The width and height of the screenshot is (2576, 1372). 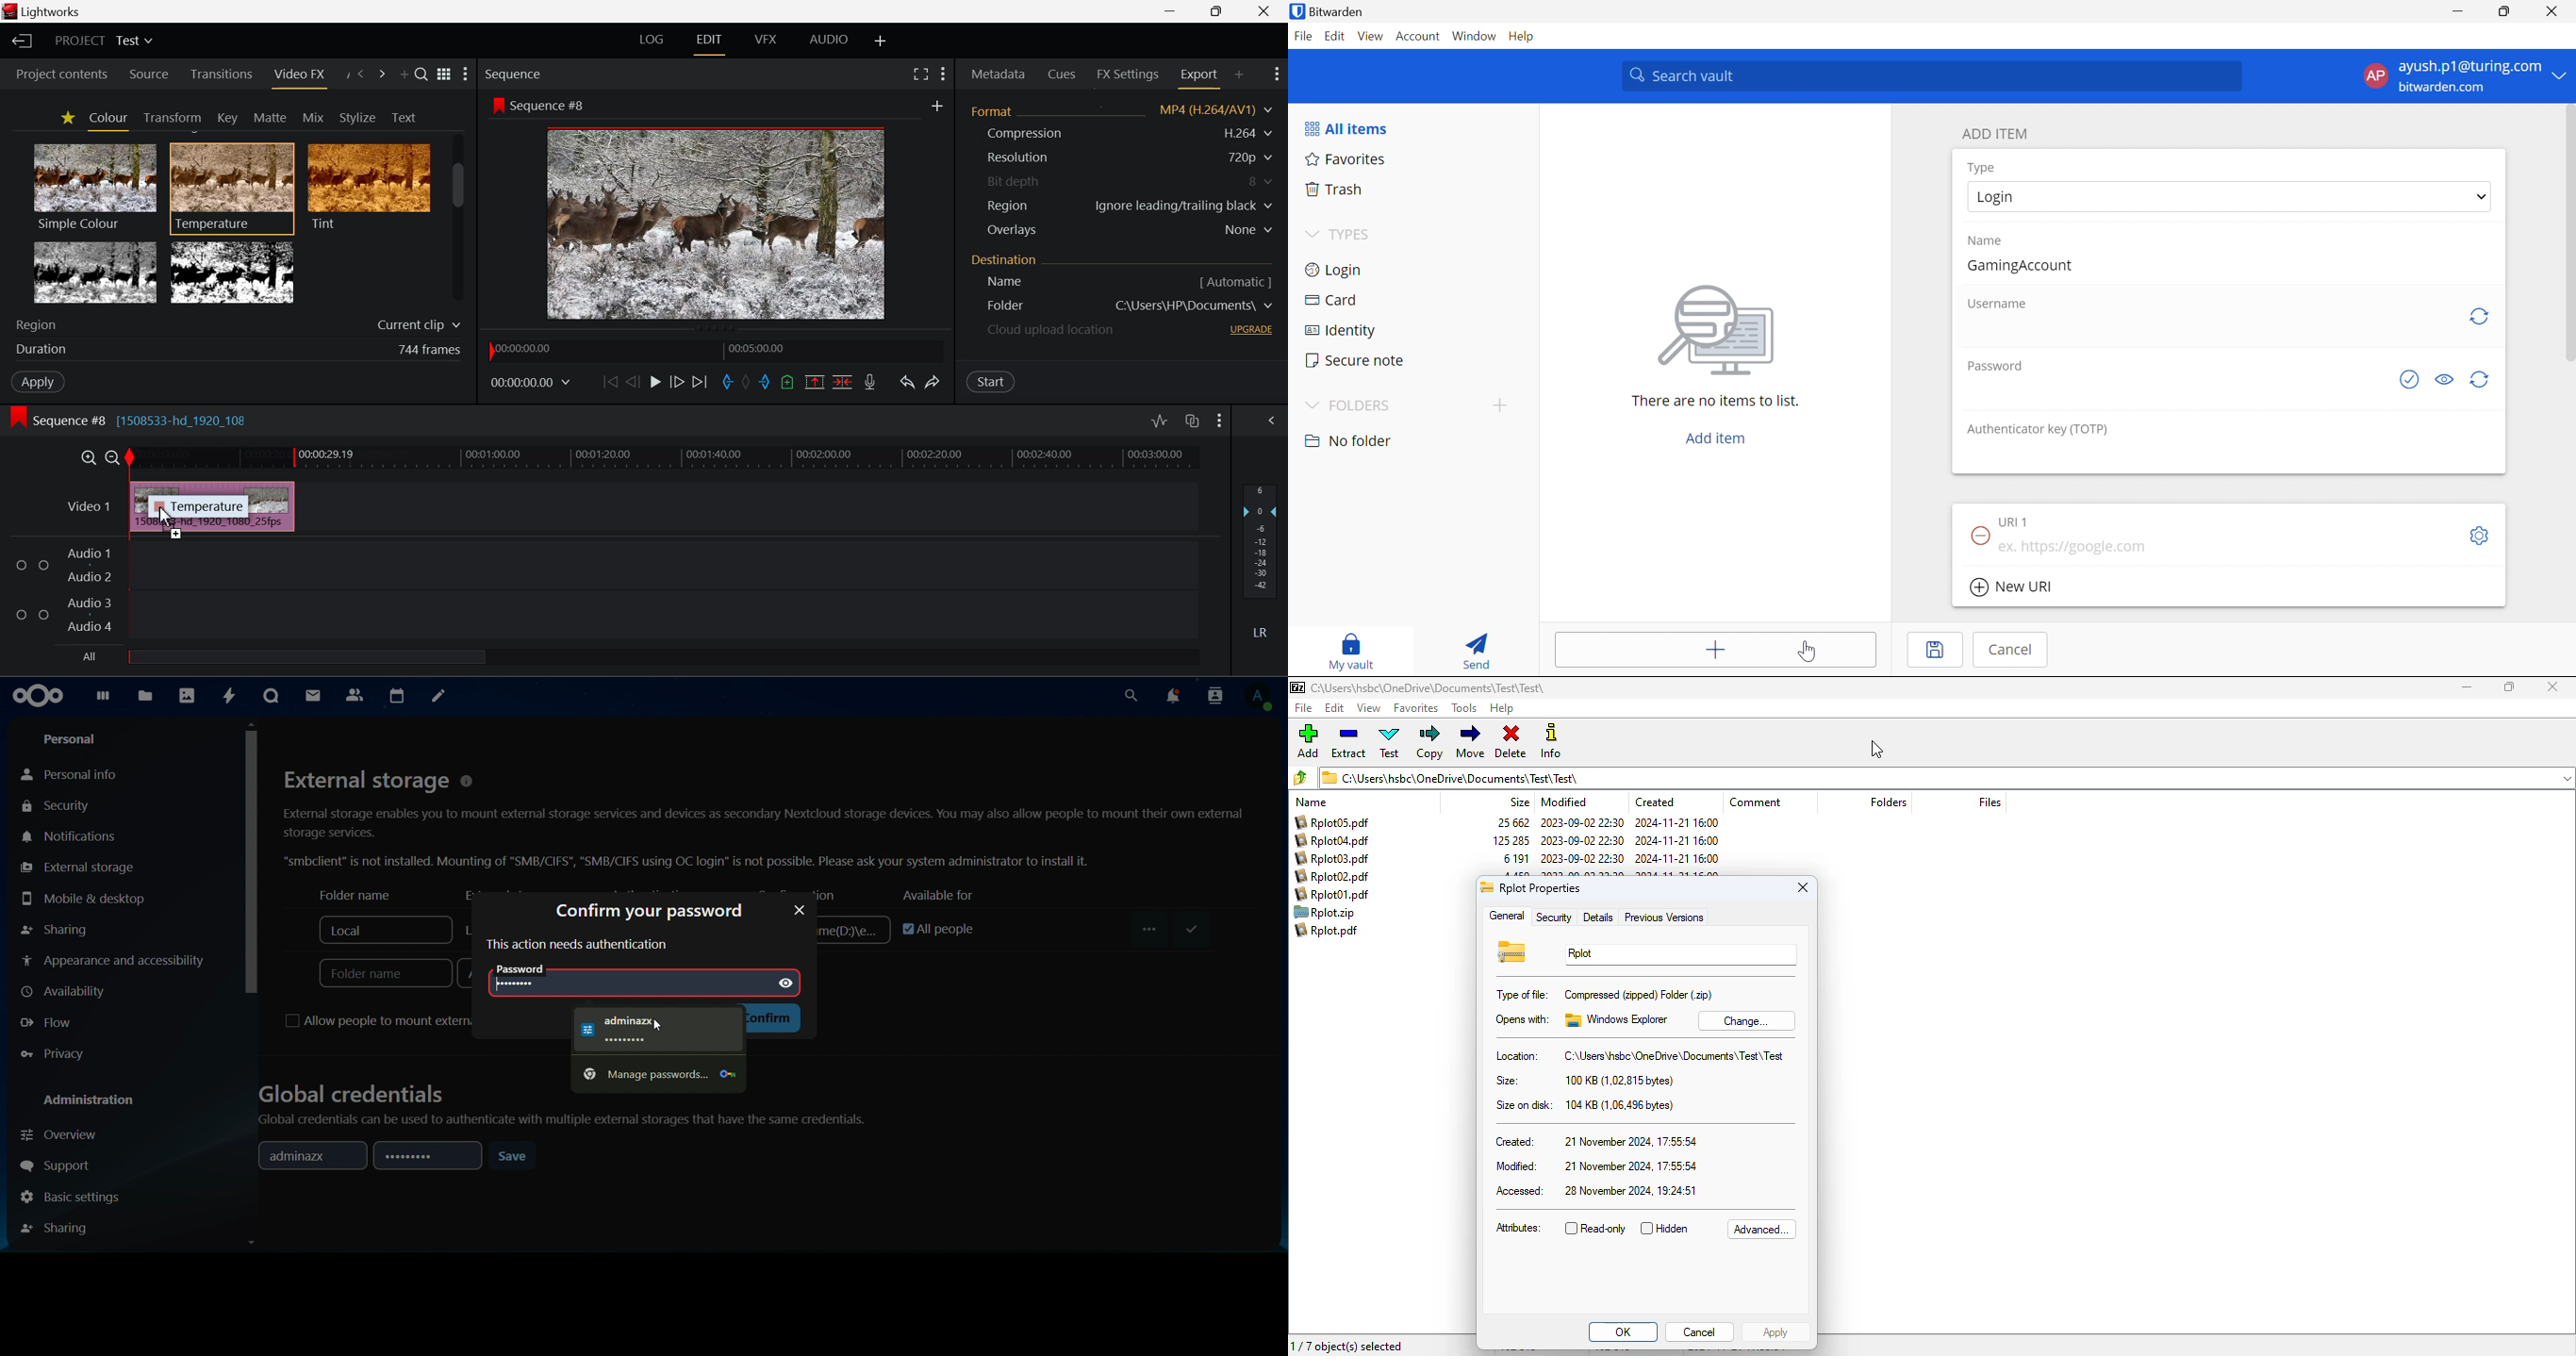 I want to click on Global credentials
Global credentials can be used to authenticate with multiple external storages that have the same credentials., so click(x=566, y=1111).